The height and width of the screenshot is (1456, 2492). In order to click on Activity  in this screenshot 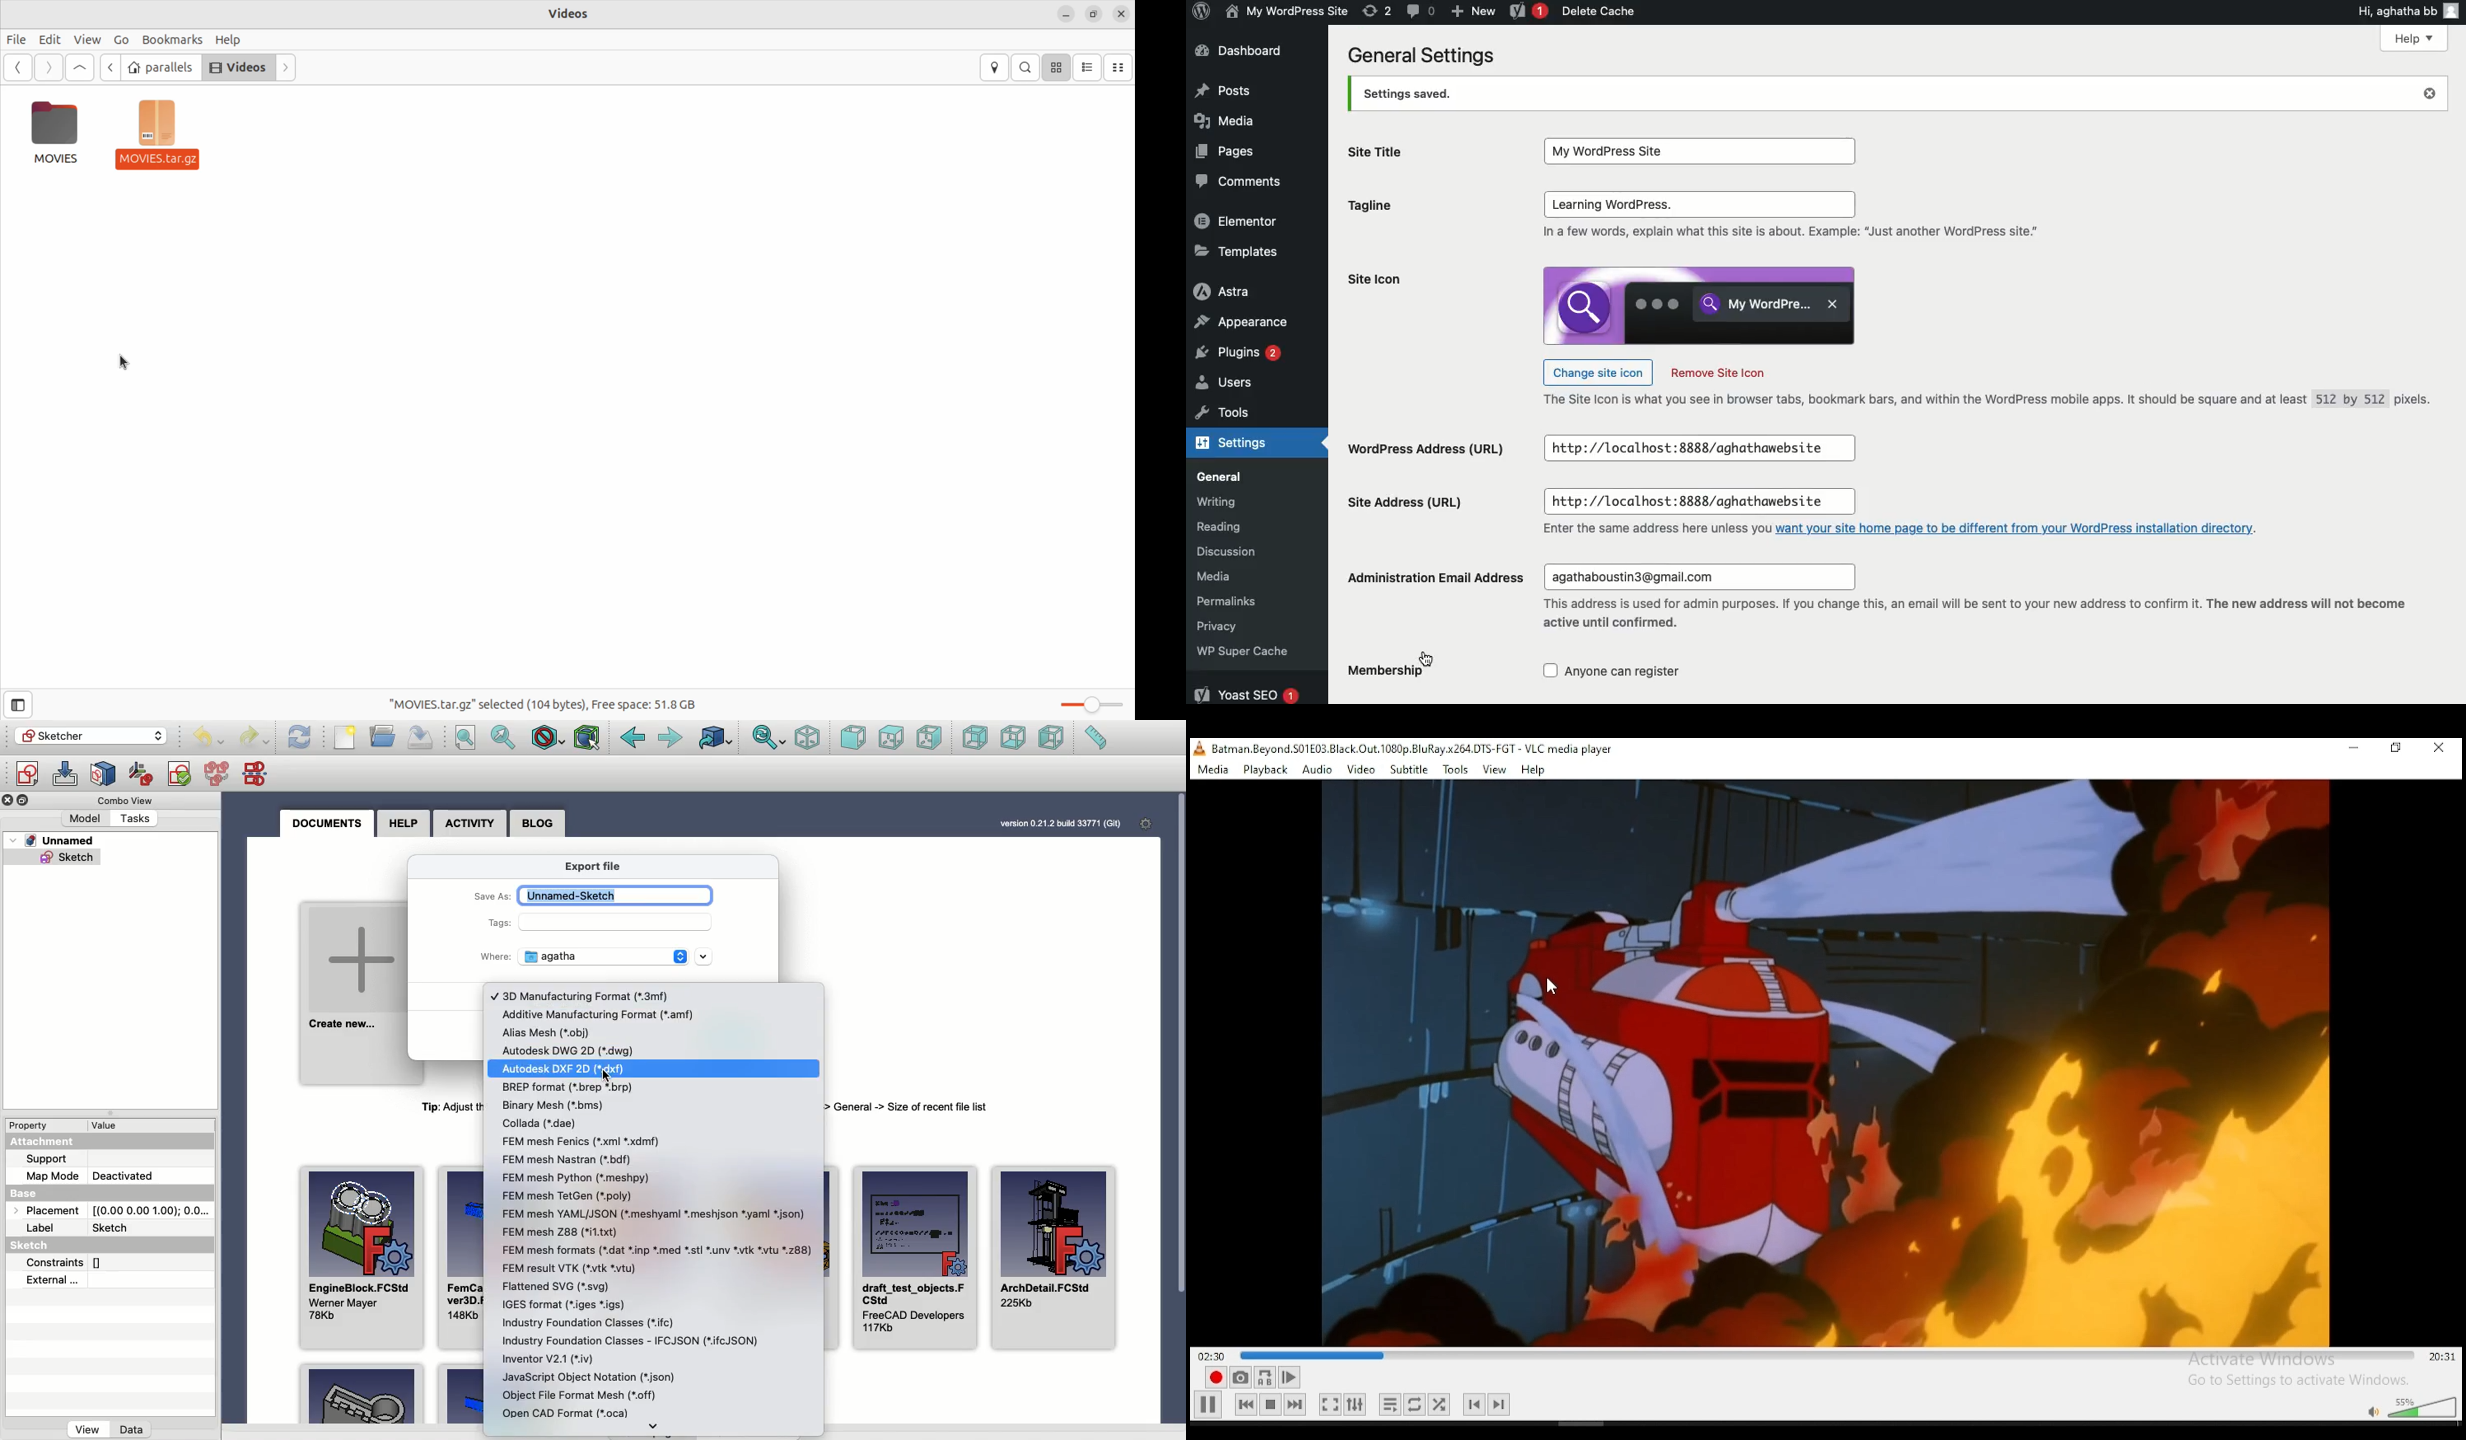, I will do `click(471, 824)`.